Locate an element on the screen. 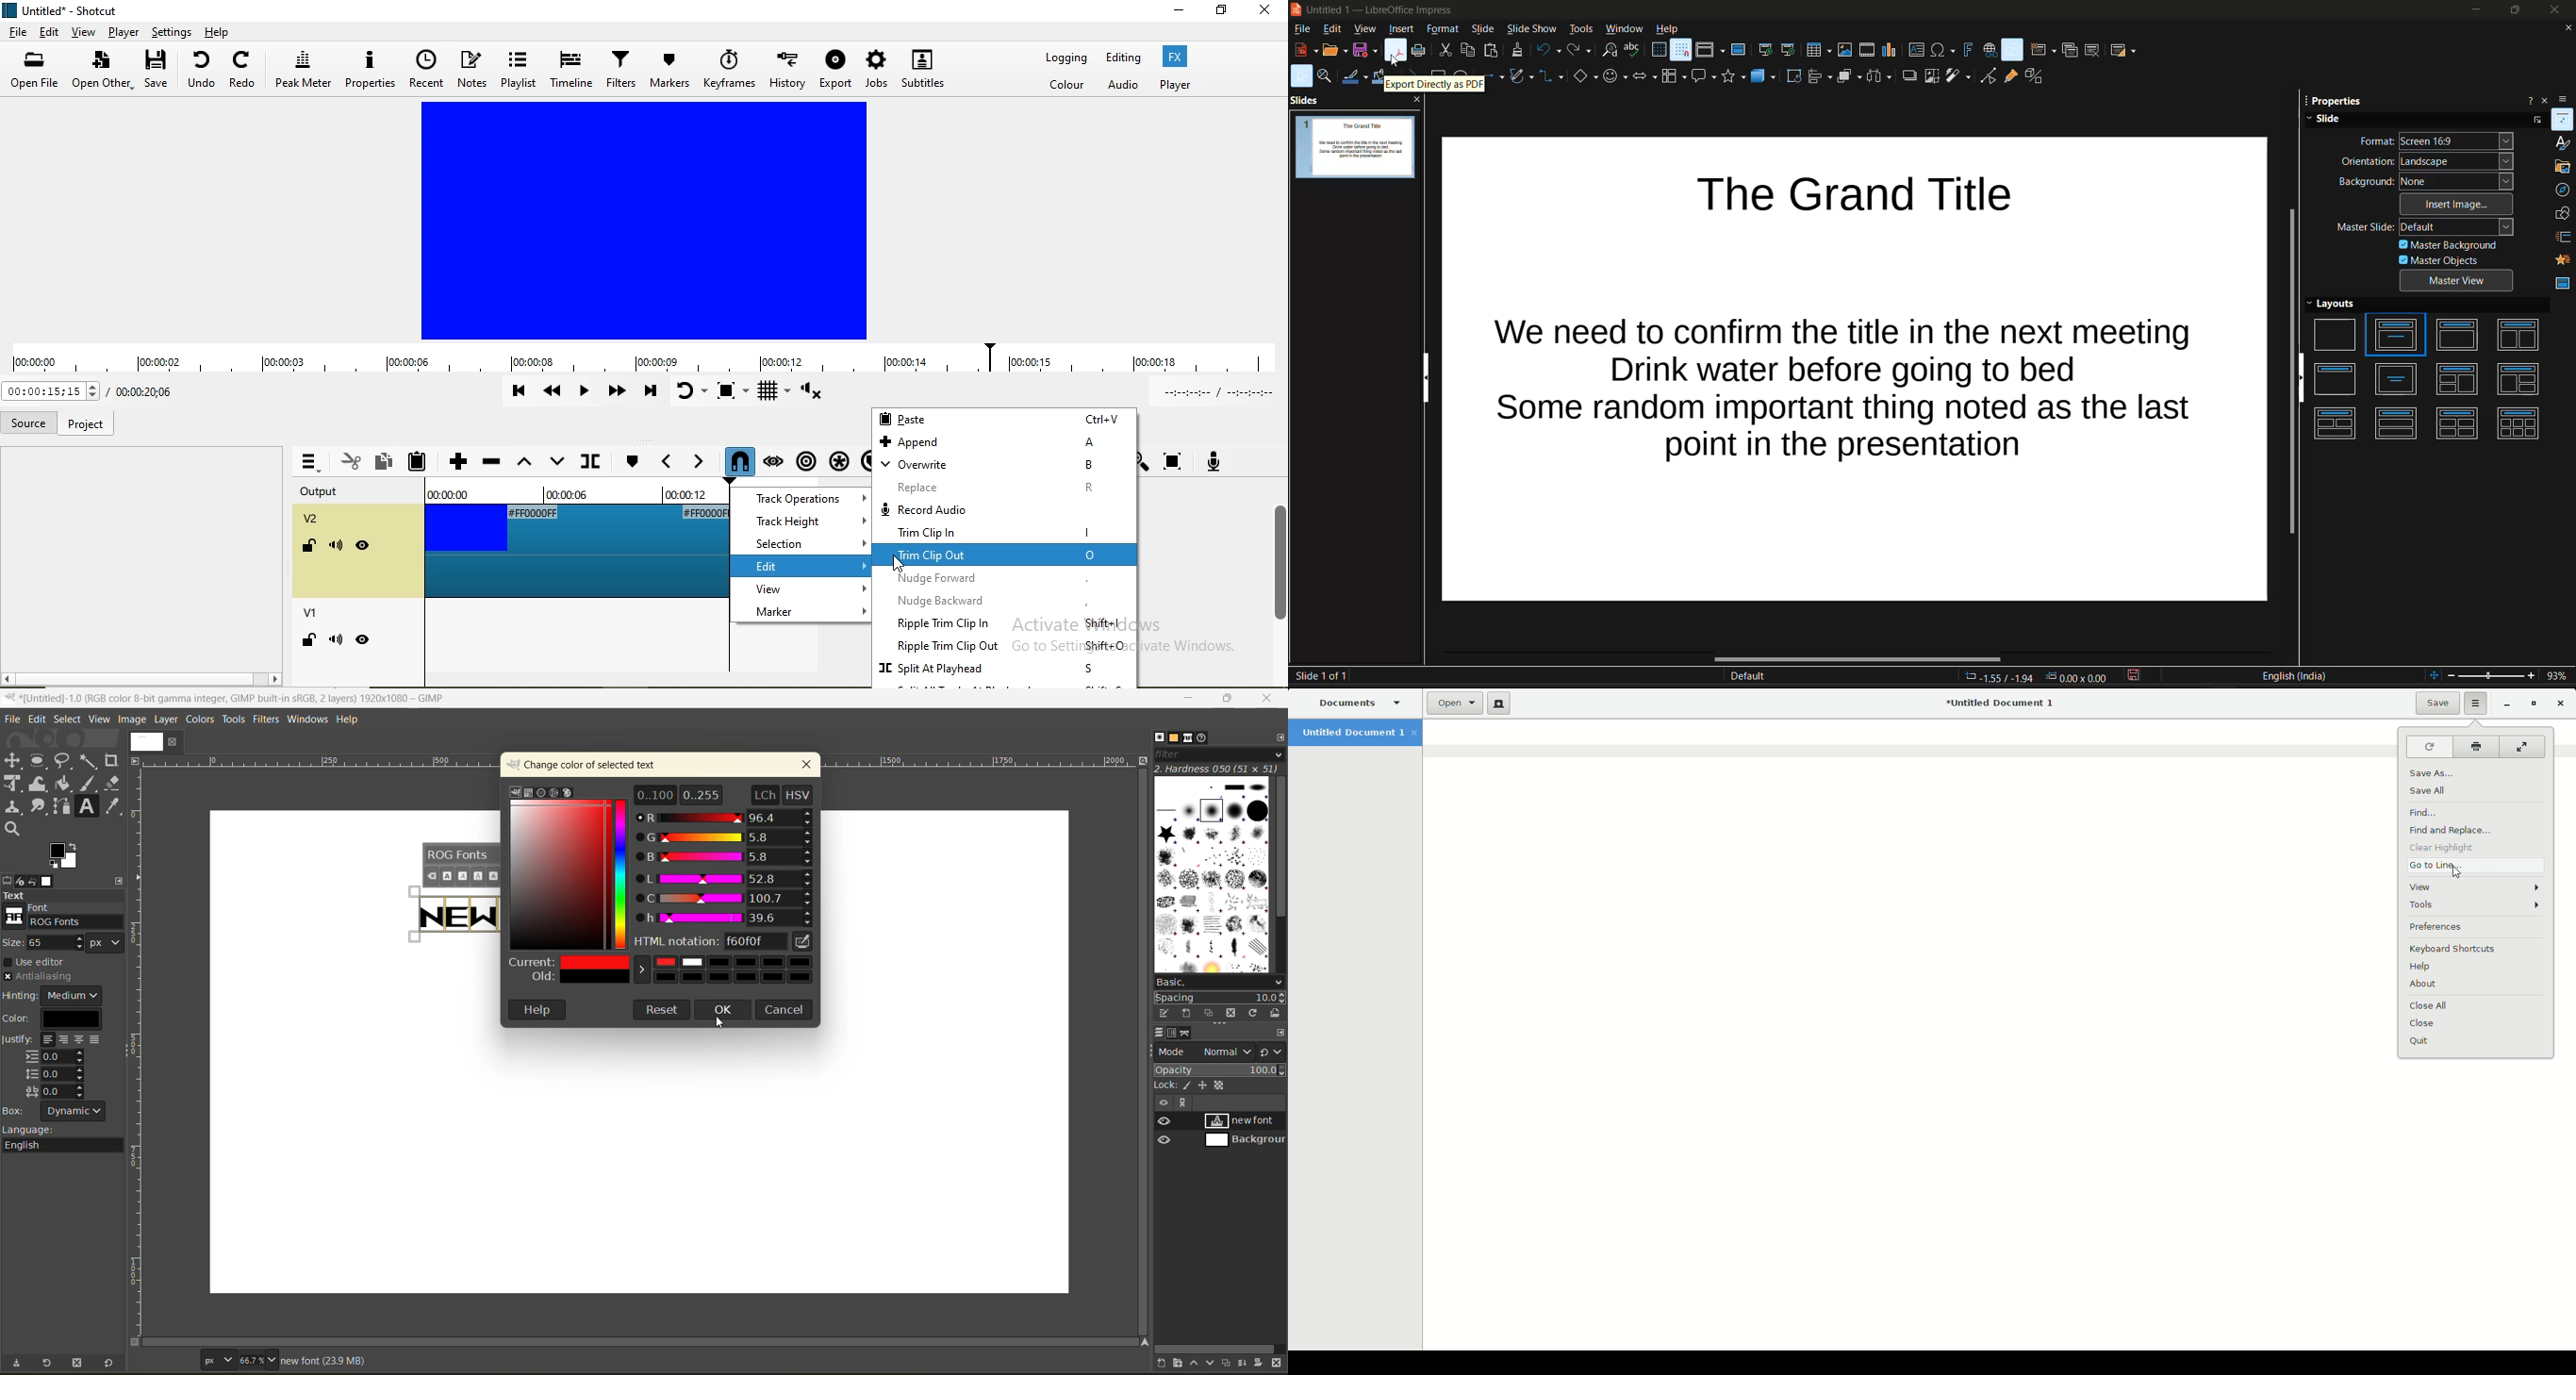 The width and height of the screenshot is (2576, 1400). Copy is located at coordinates (384, 460).